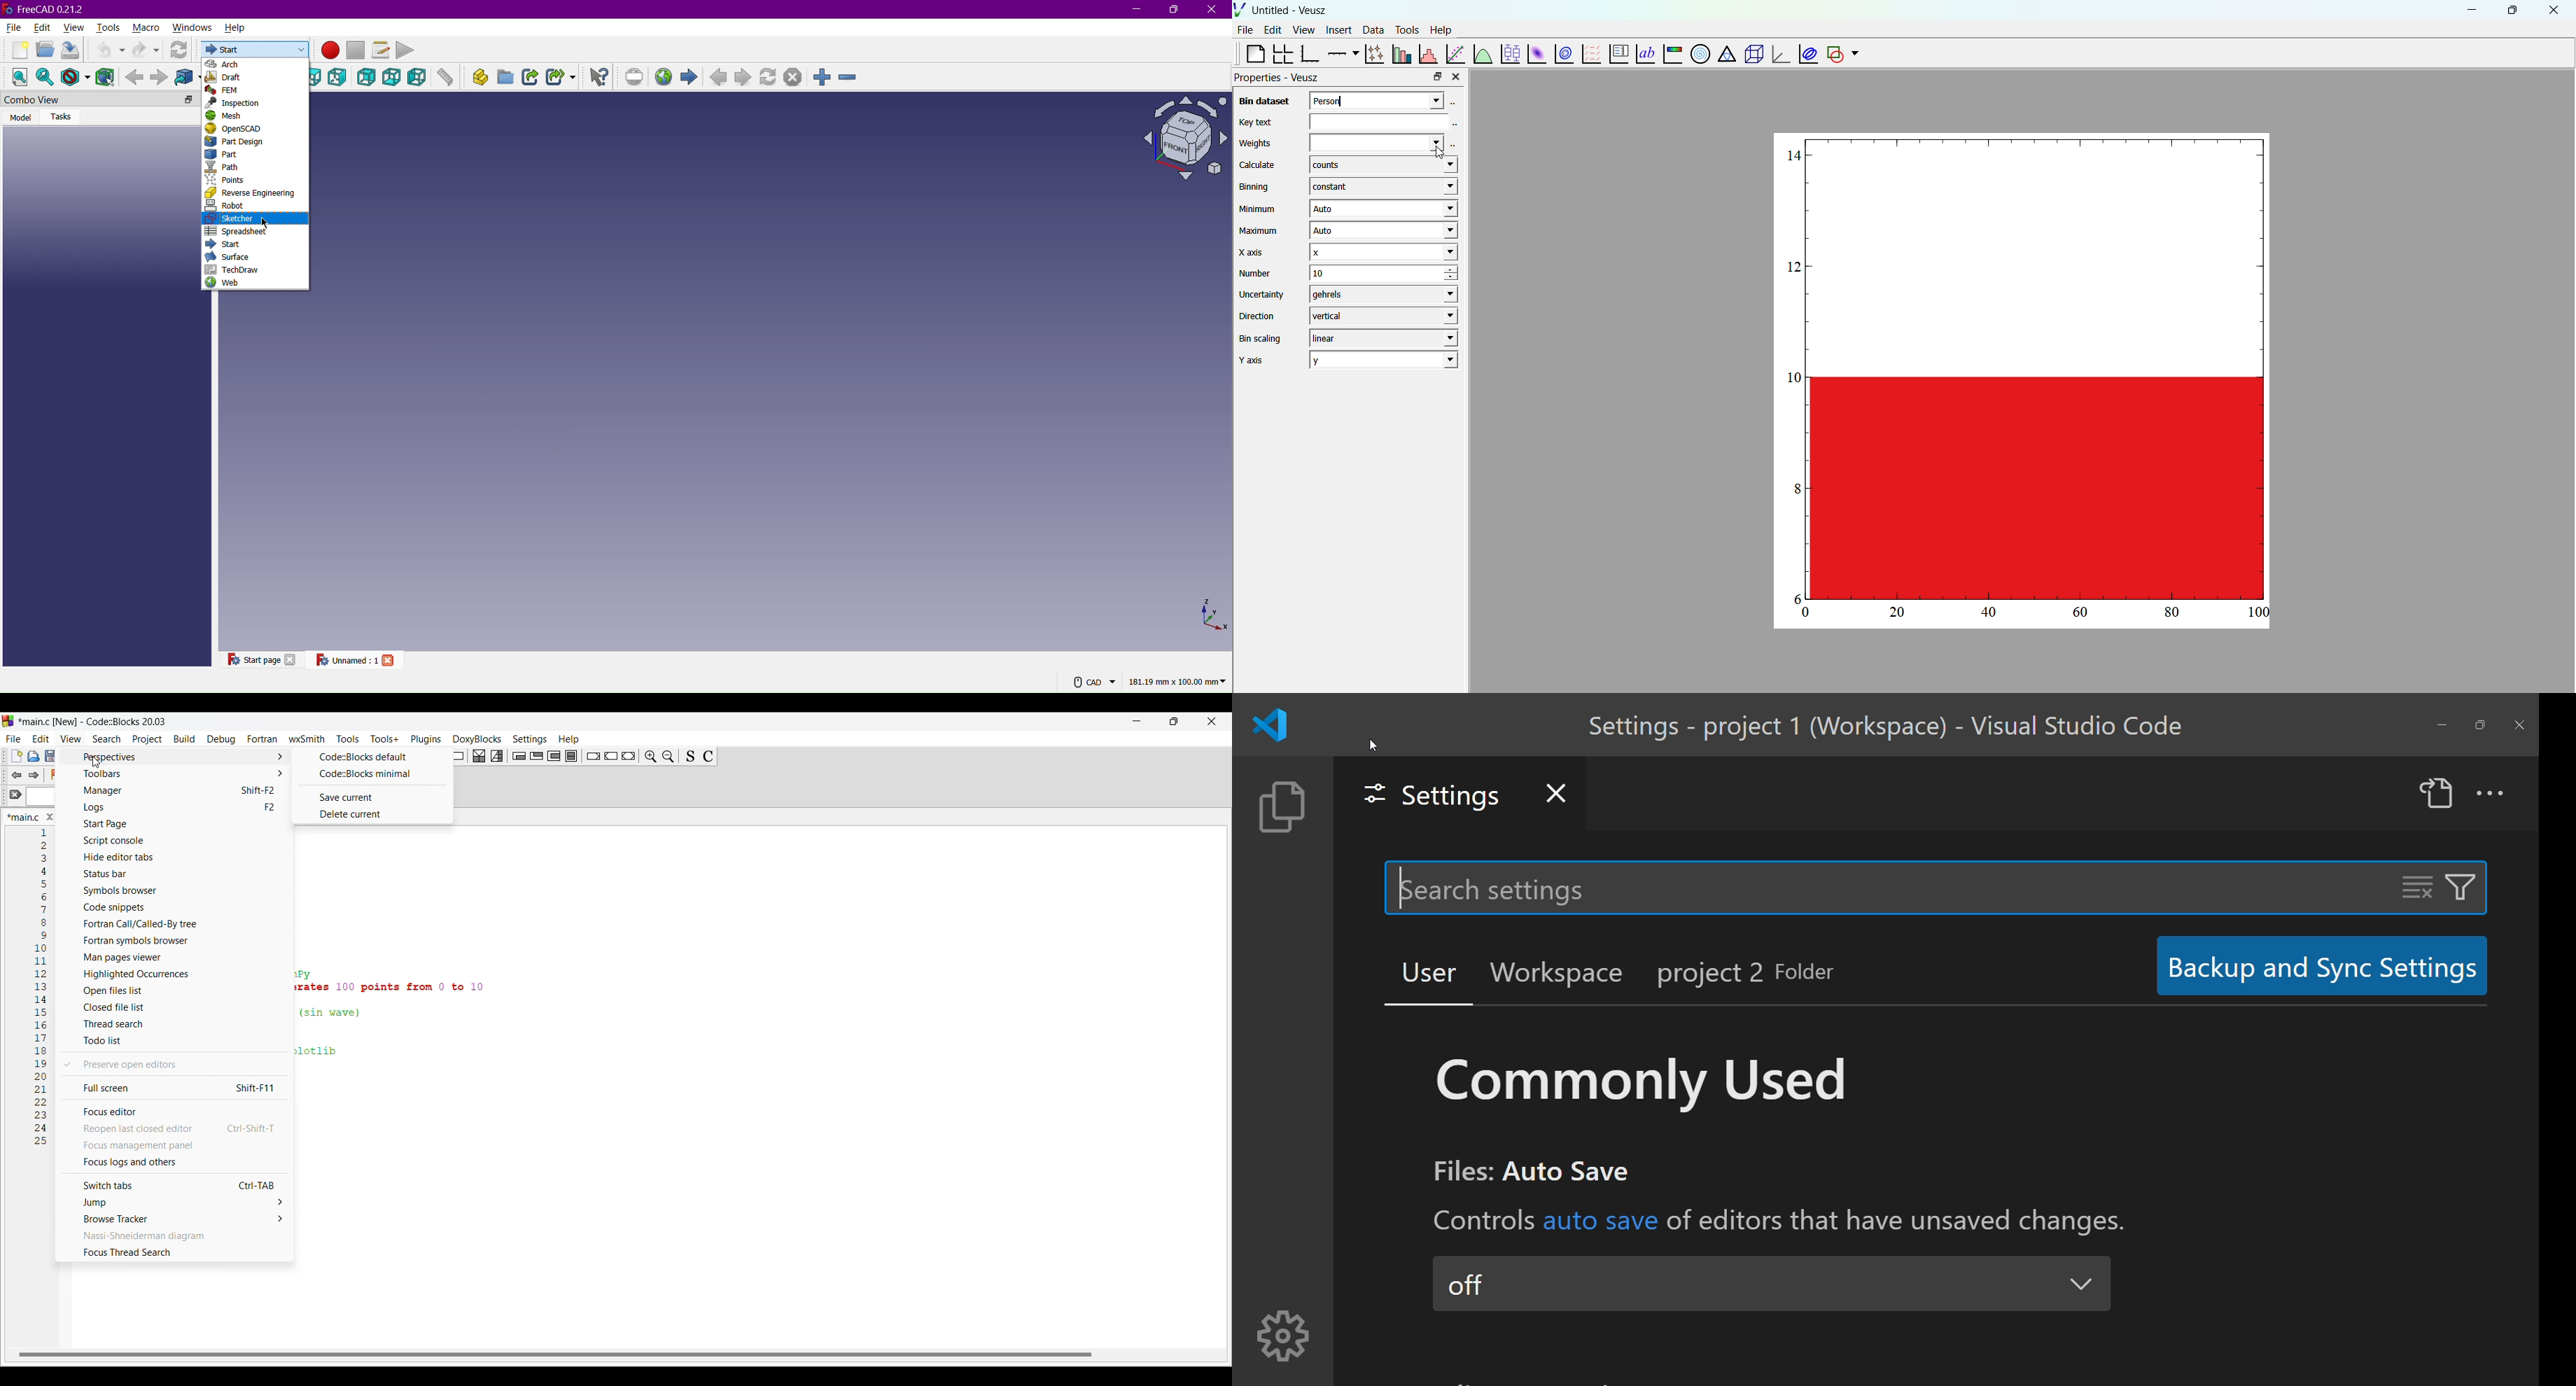 This screenshot has height=1400, width=2576. What do you see at coordinates (256, 284) in the screenshot?
I see `Web` at bounding box center [256, 284].